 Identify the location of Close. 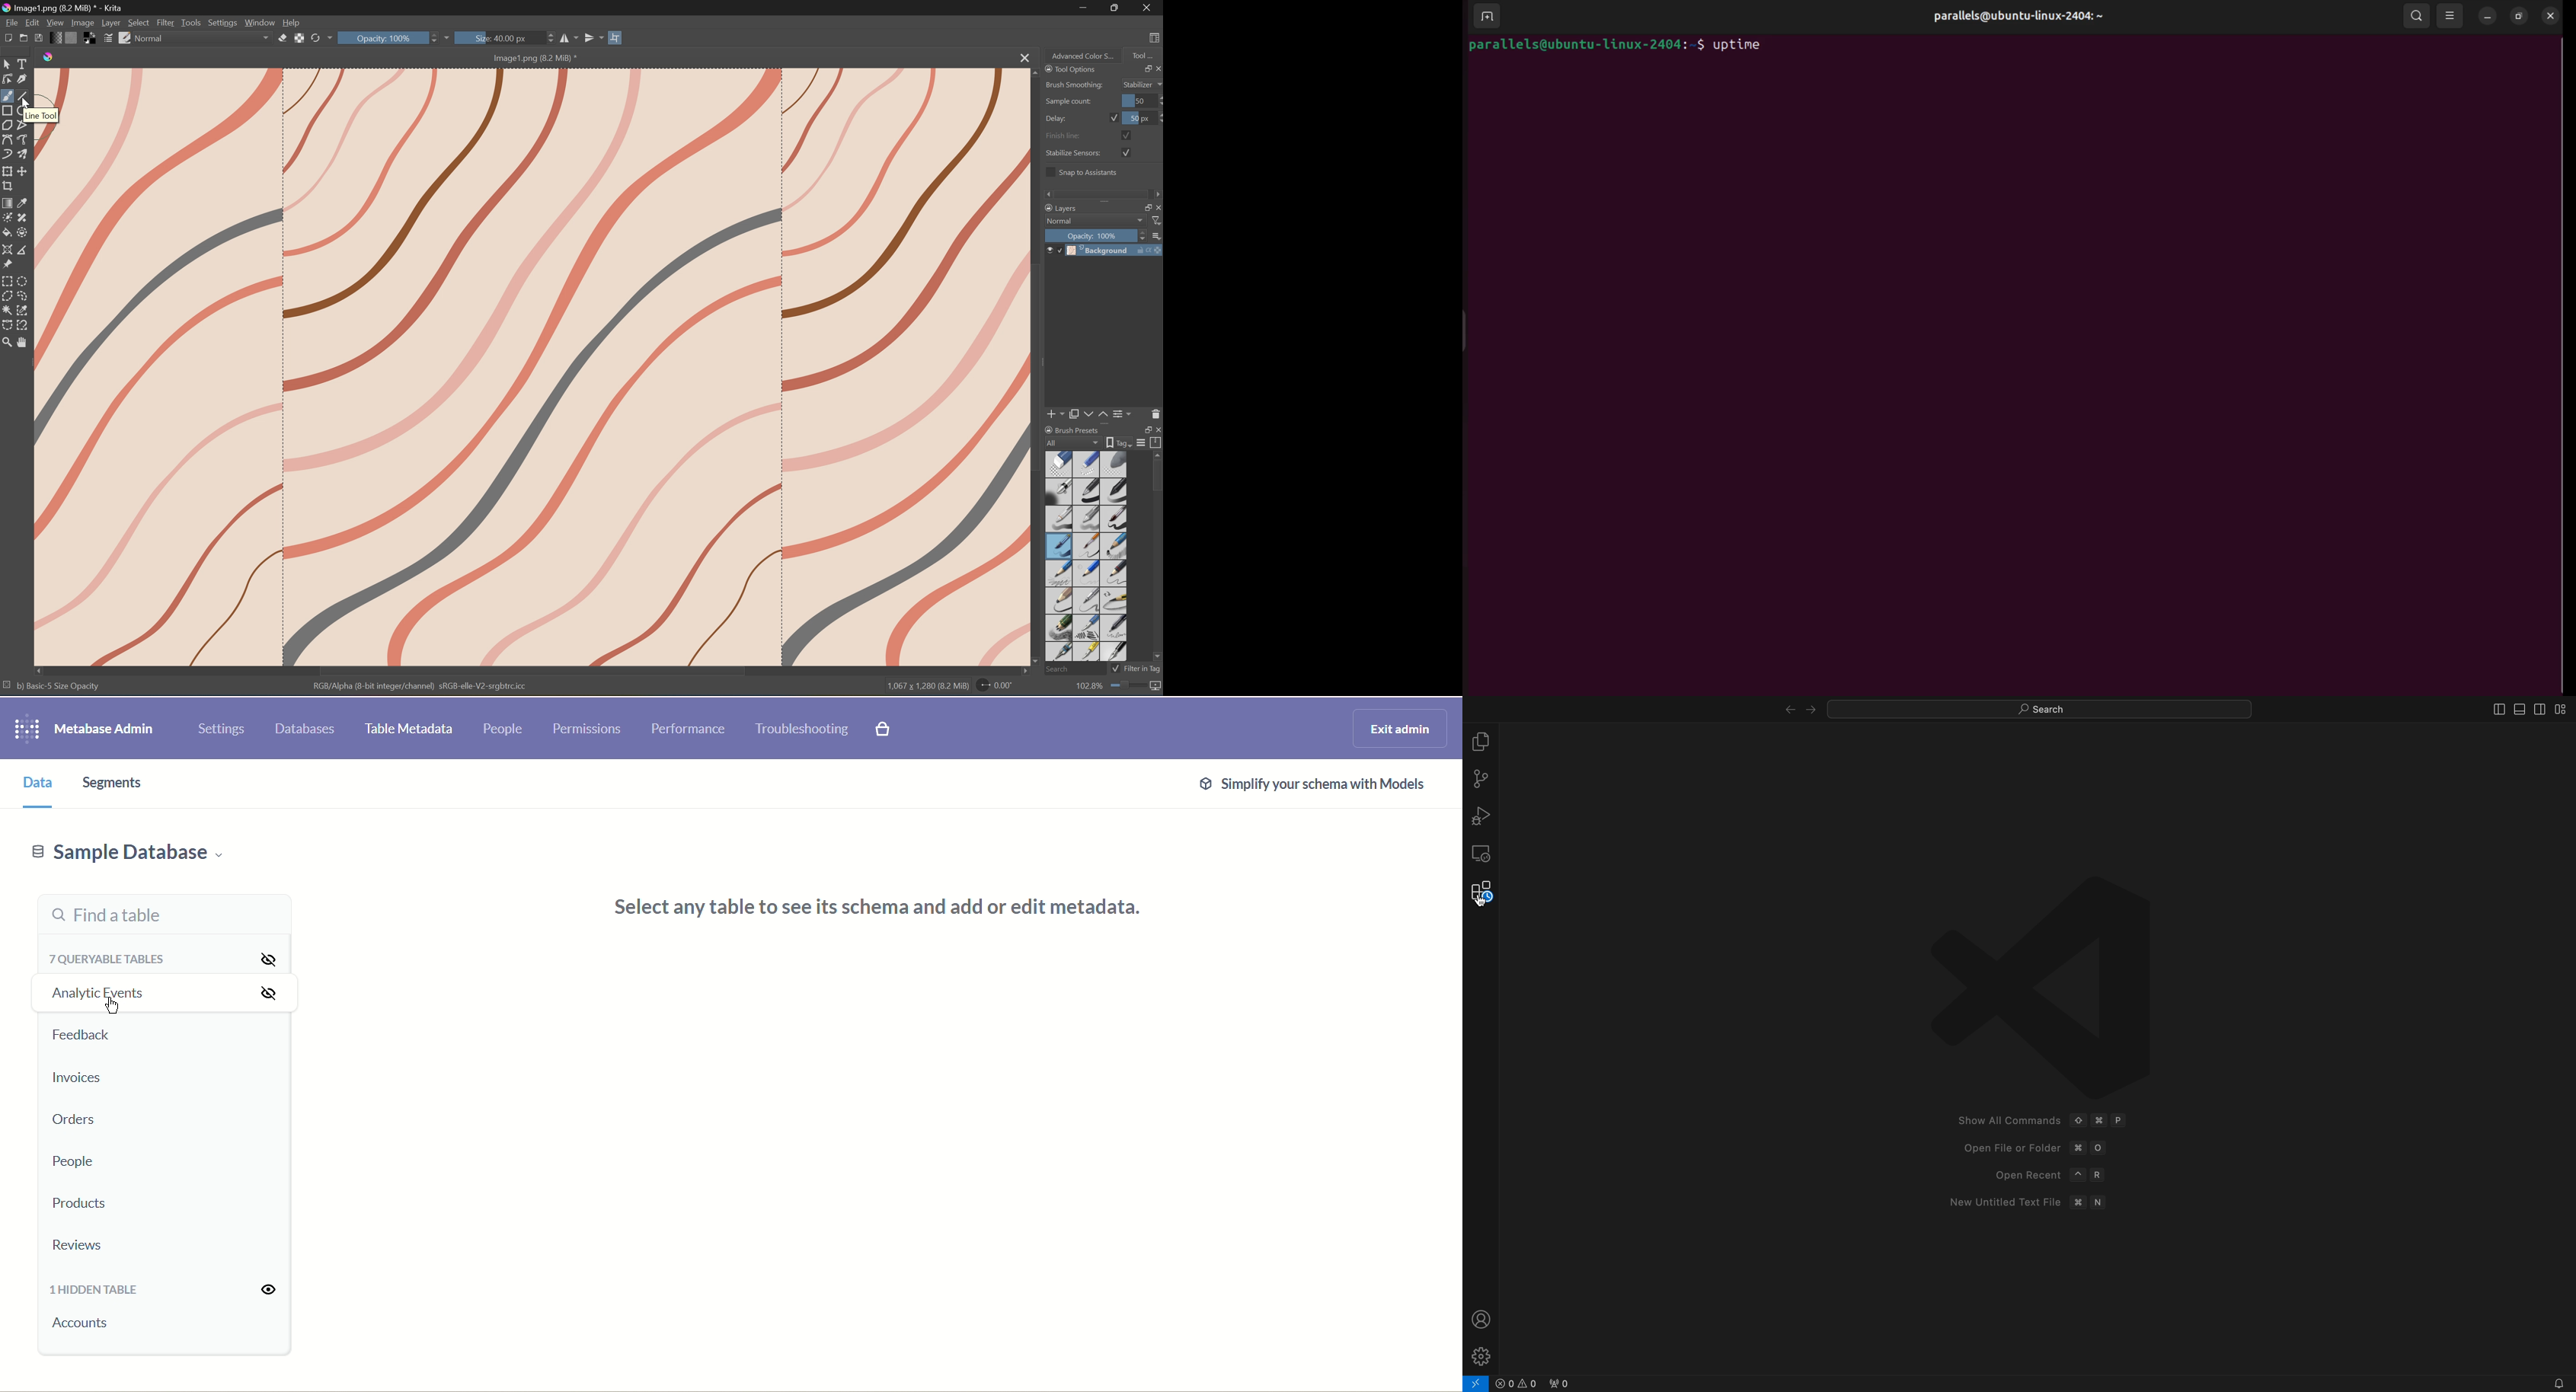
(1022, 58).